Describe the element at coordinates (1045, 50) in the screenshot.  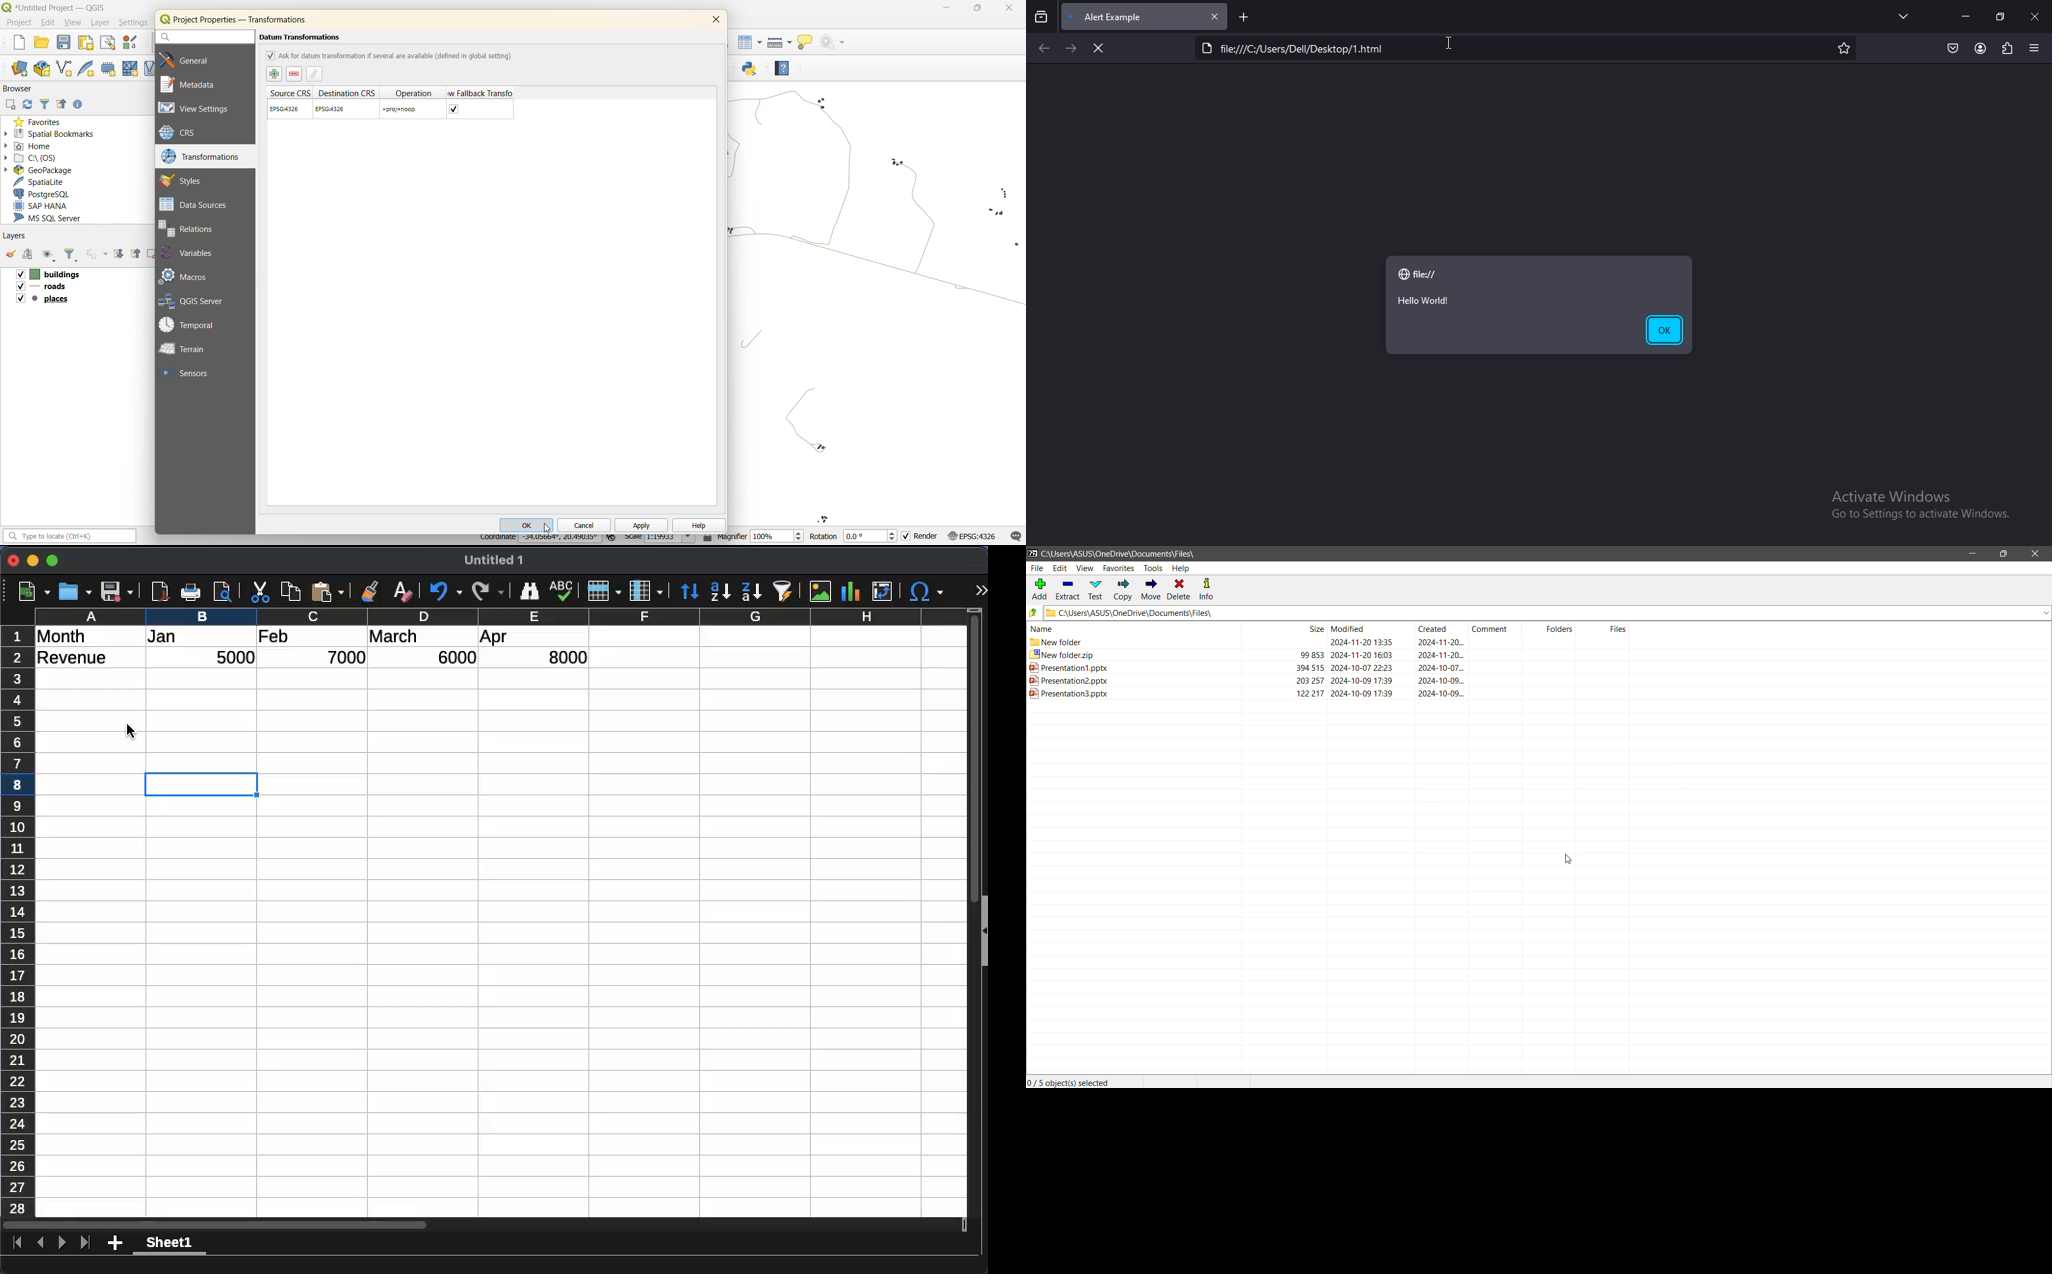
I see `go to previous page` at that location.